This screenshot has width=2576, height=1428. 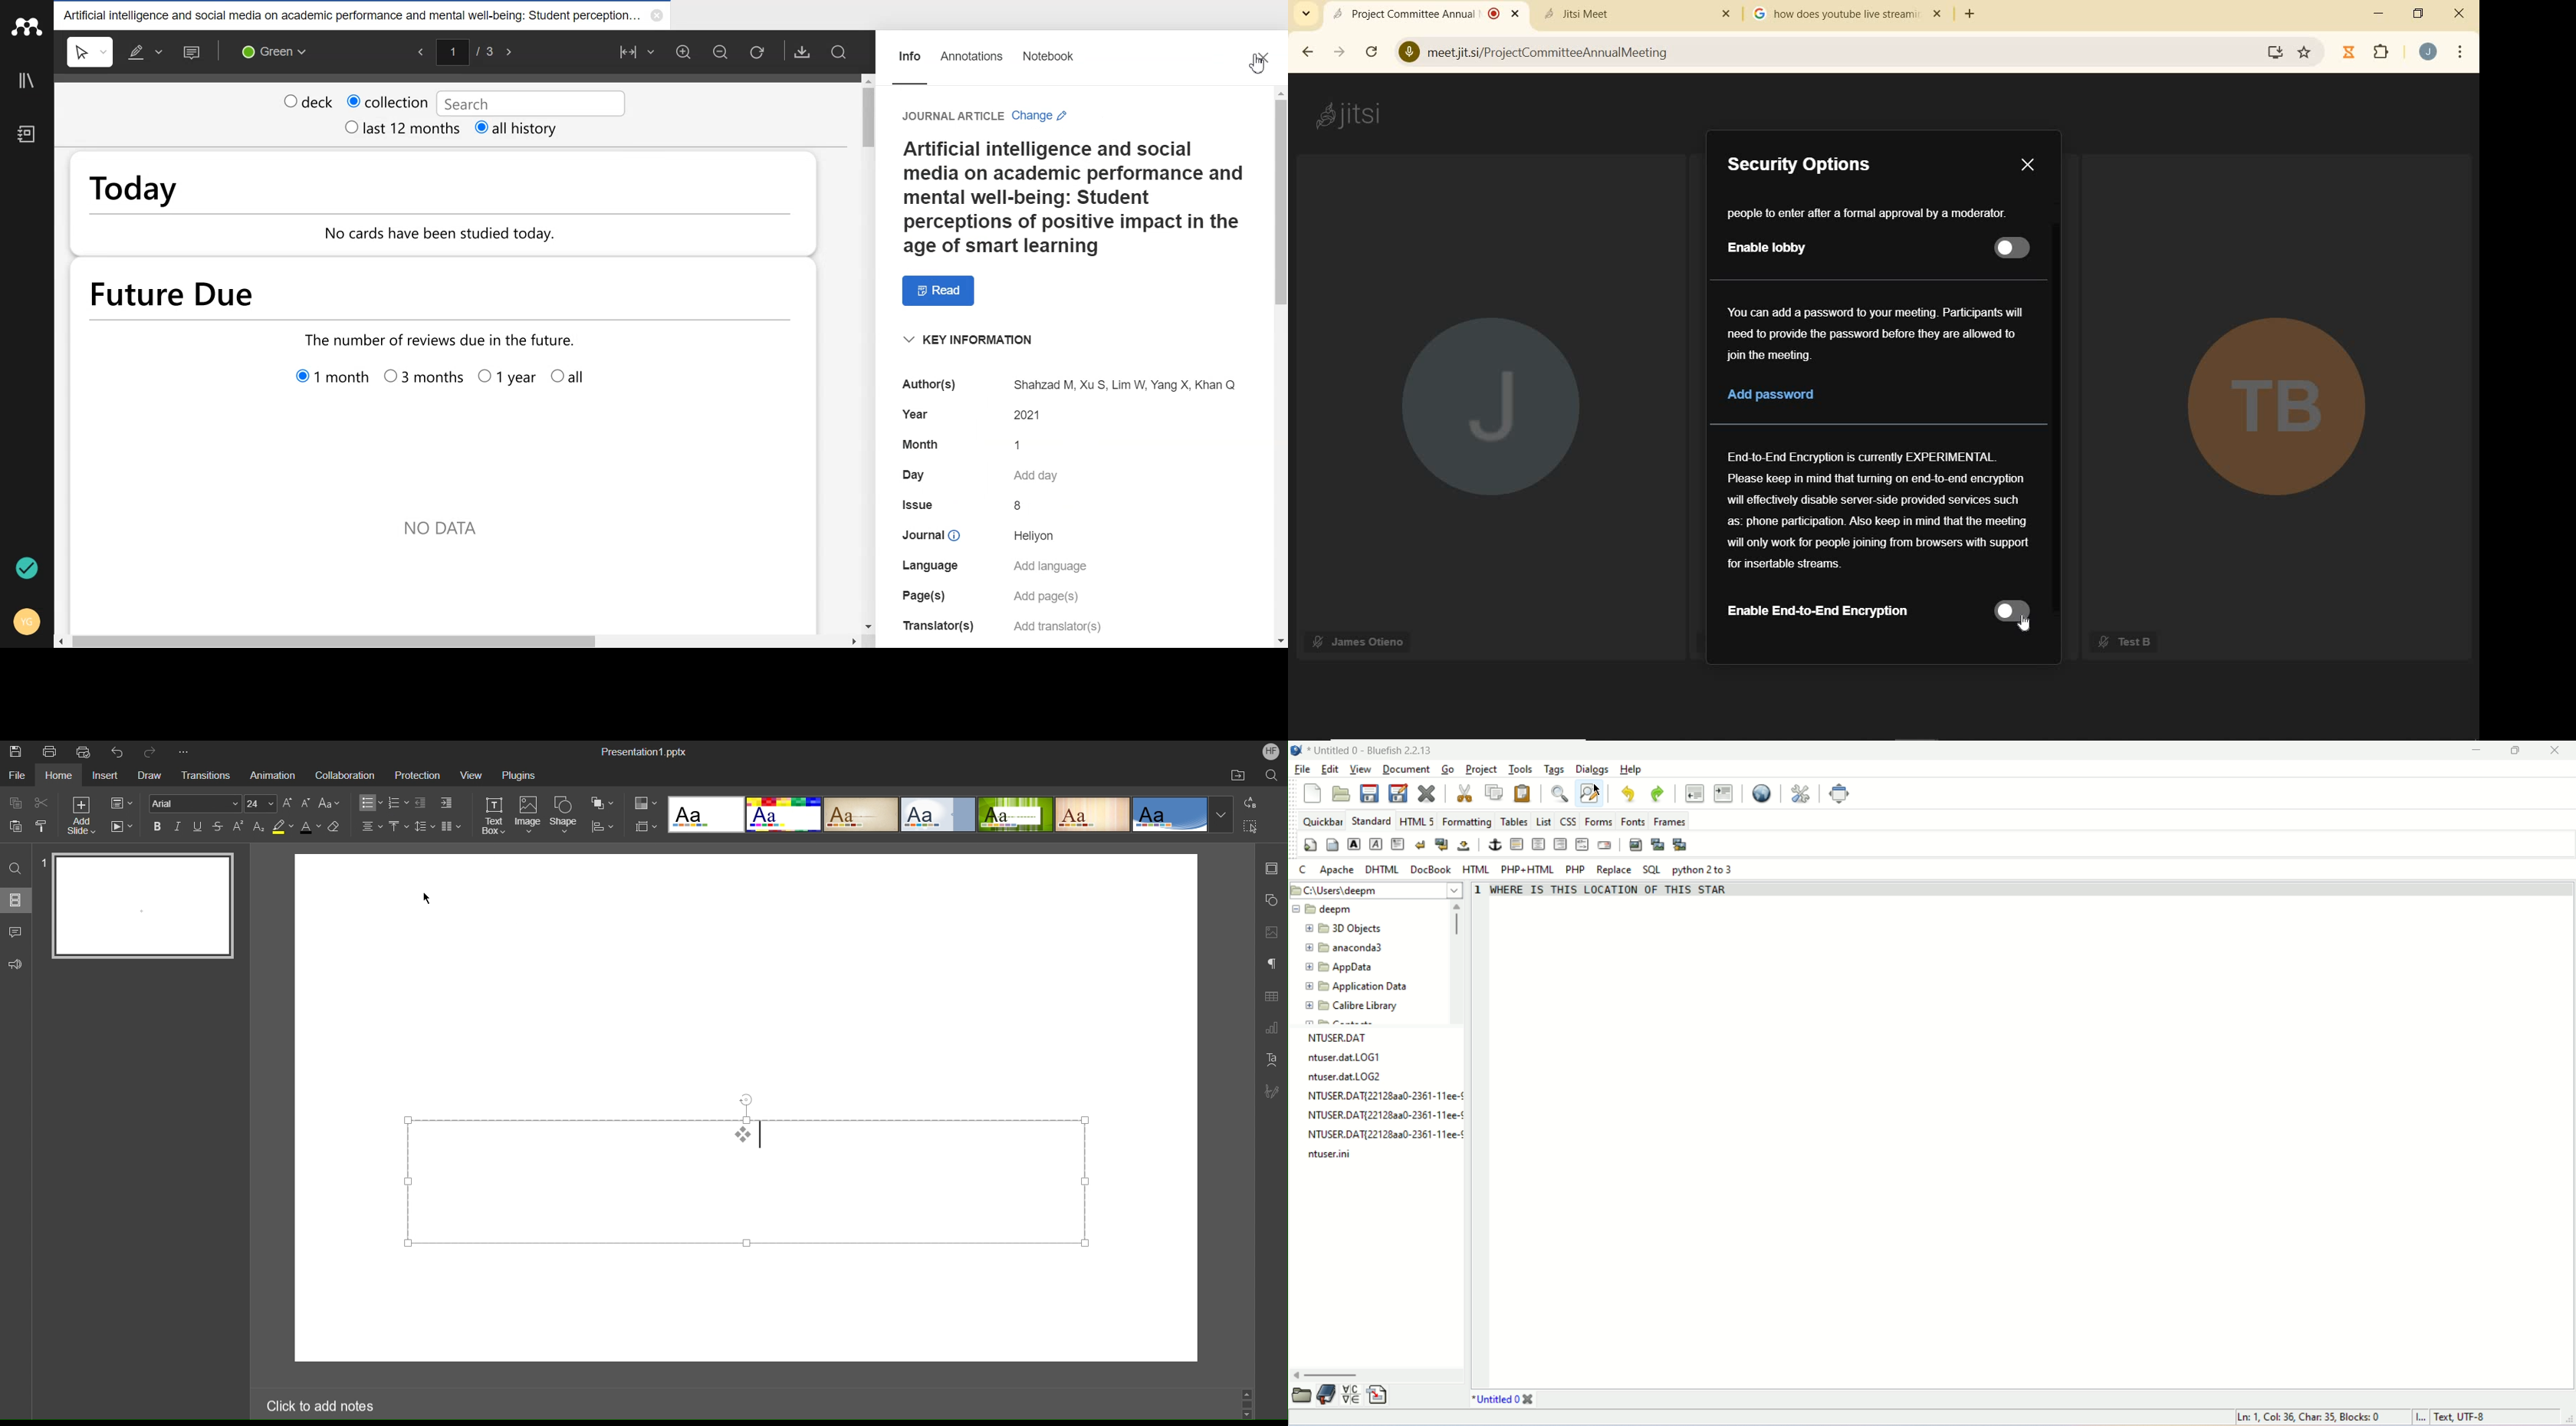 I want to click on Font settings, so click(x=214, y=803).